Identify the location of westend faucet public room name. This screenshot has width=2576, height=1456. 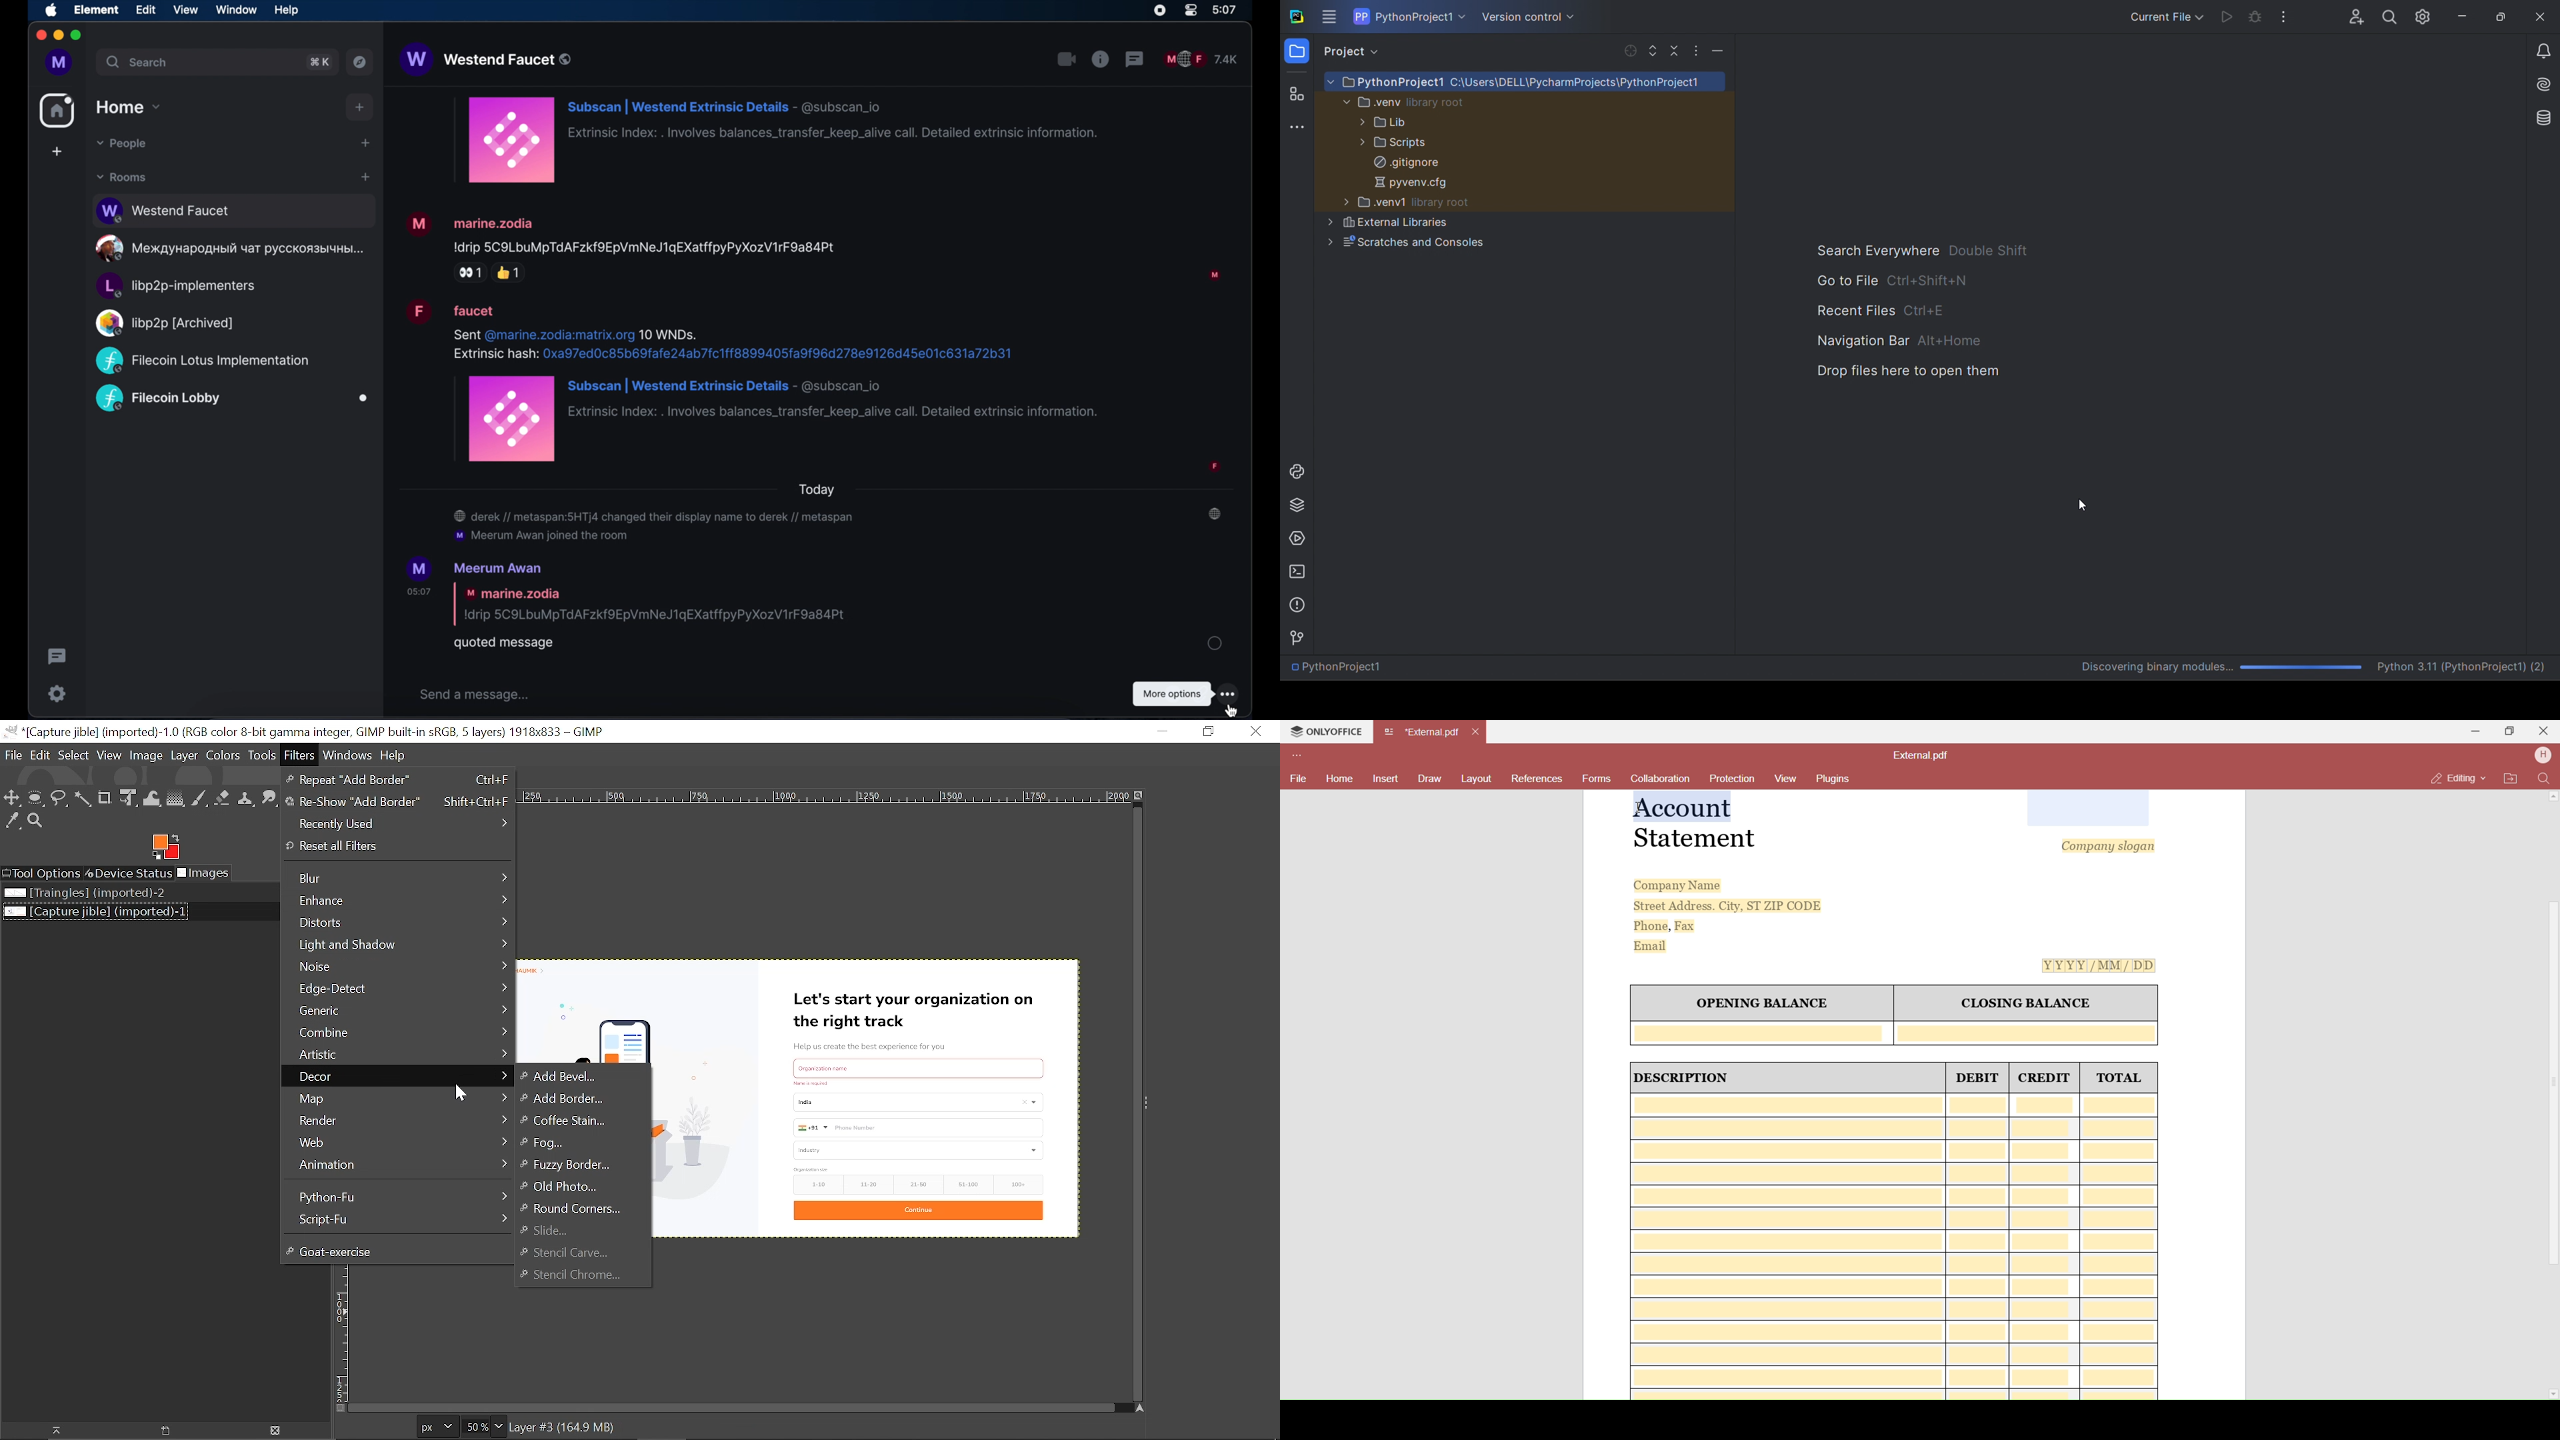
(486, 61).